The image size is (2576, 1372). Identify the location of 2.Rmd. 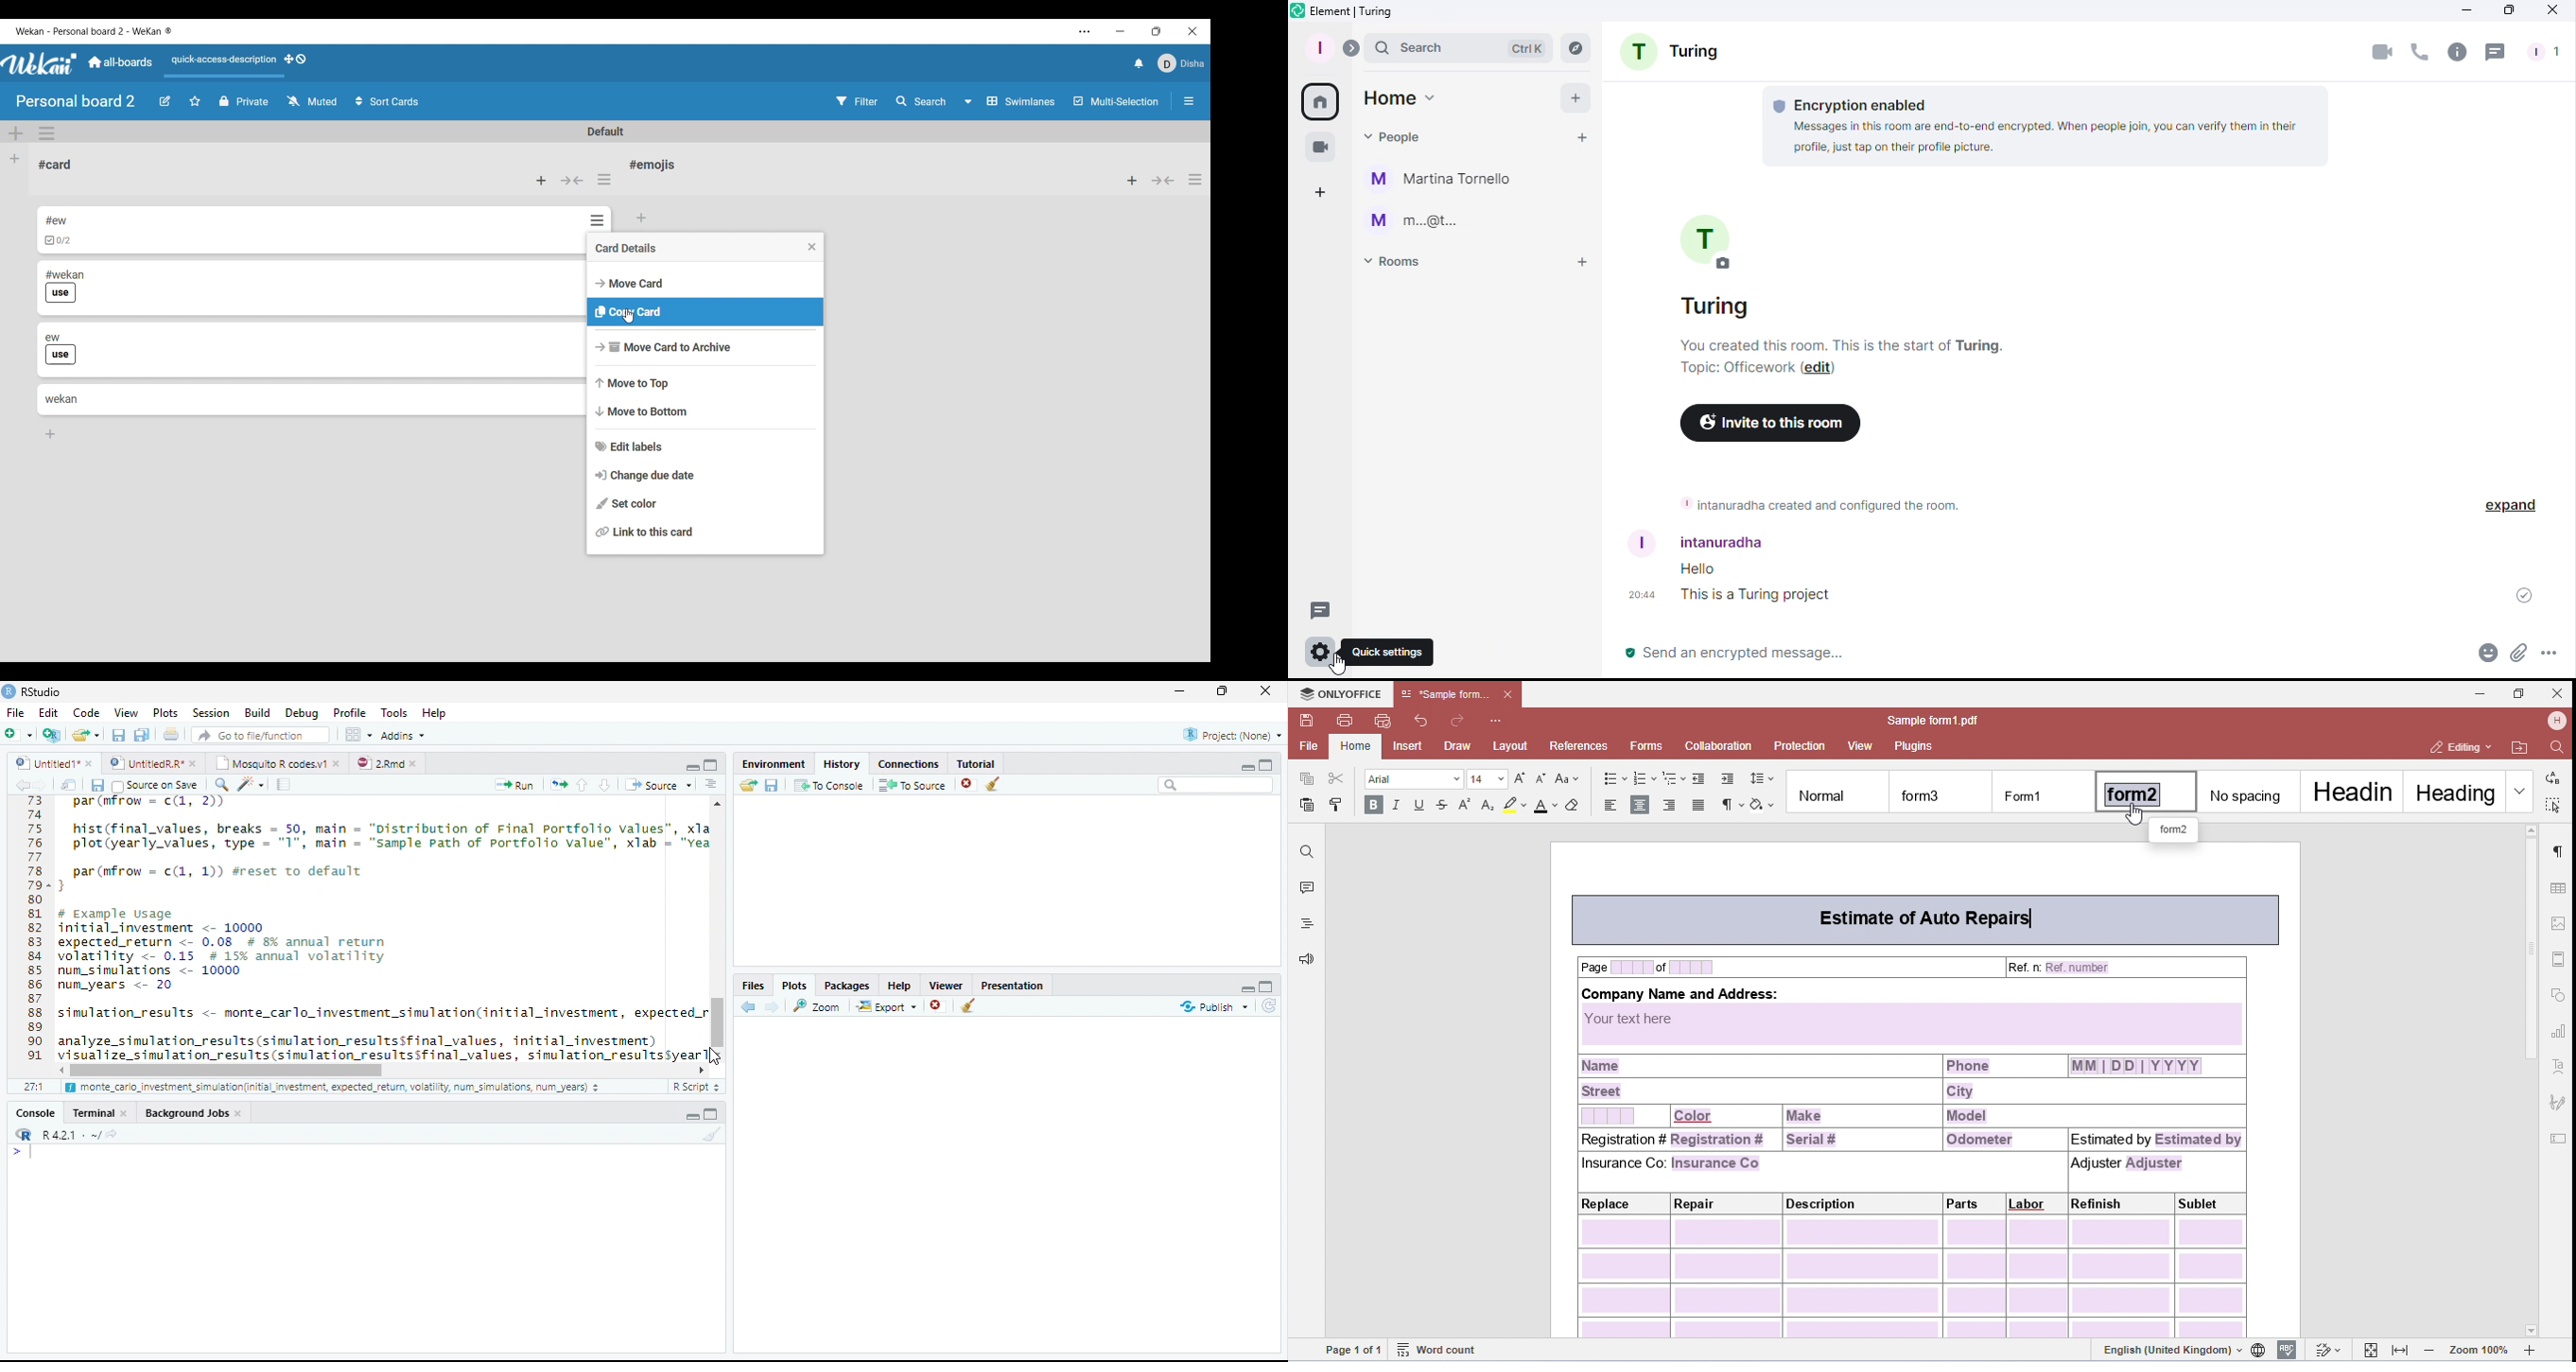
(387, 763).